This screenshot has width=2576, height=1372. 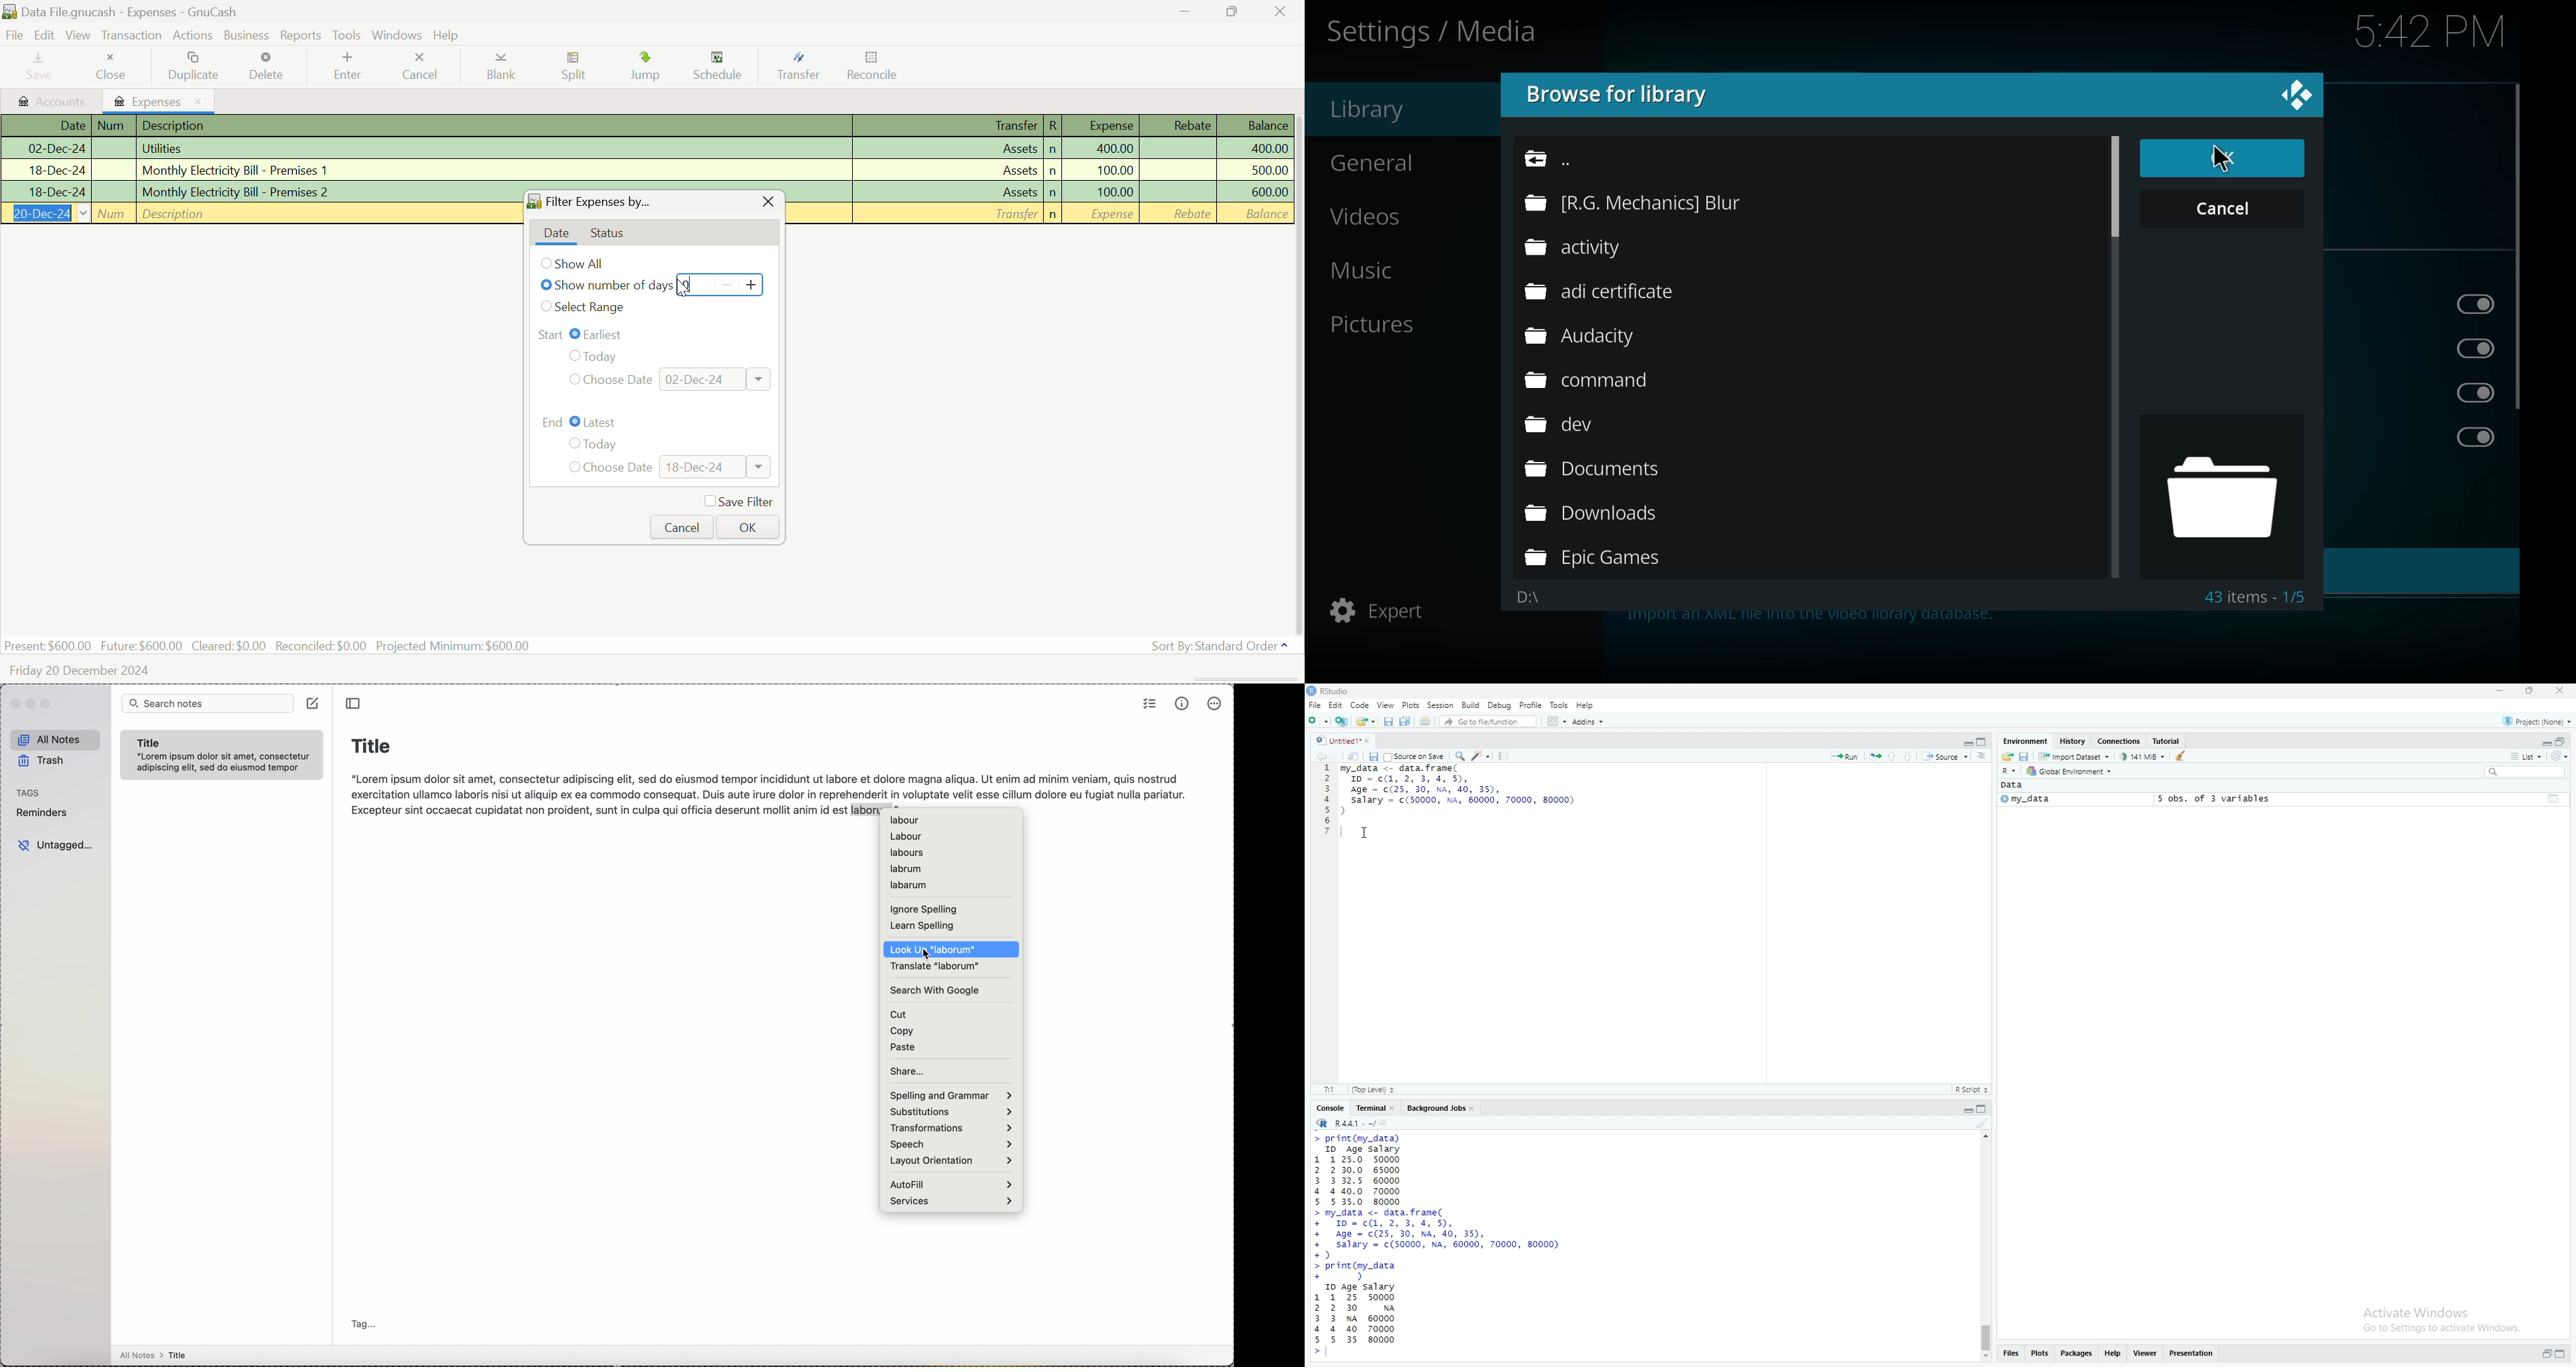 What do you see at coordinates (1316, 705) in the screenshot?
I see `File` at bounding box center [1316, 705].